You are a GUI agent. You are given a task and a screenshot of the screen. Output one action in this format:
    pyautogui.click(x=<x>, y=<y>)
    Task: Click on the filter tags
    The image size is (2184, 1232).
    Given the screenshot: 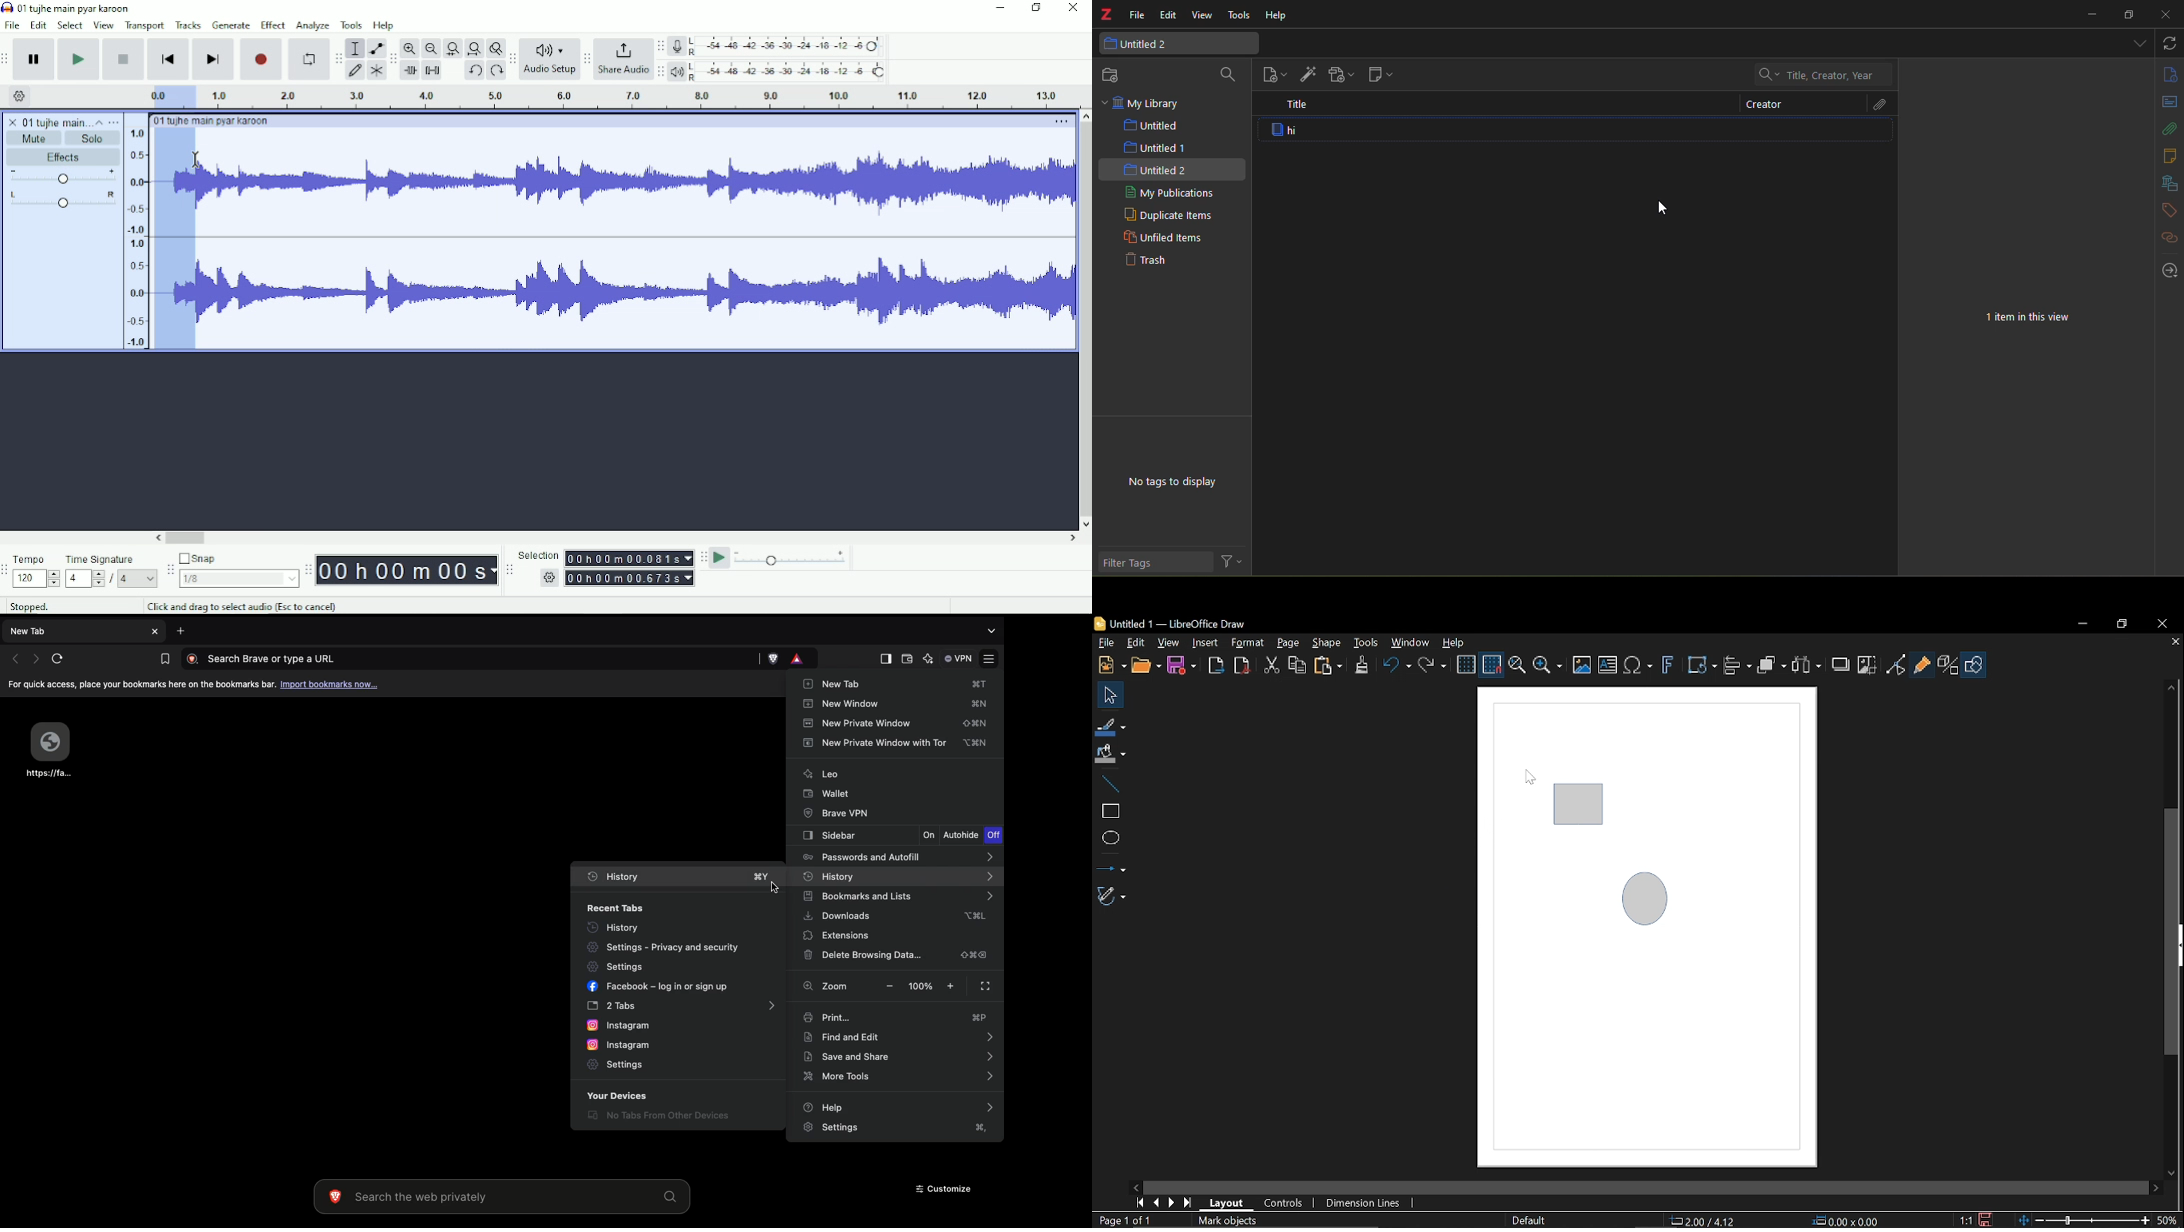 What is the action you would take?
    pyautogui.click(x=1155, y=562)
    